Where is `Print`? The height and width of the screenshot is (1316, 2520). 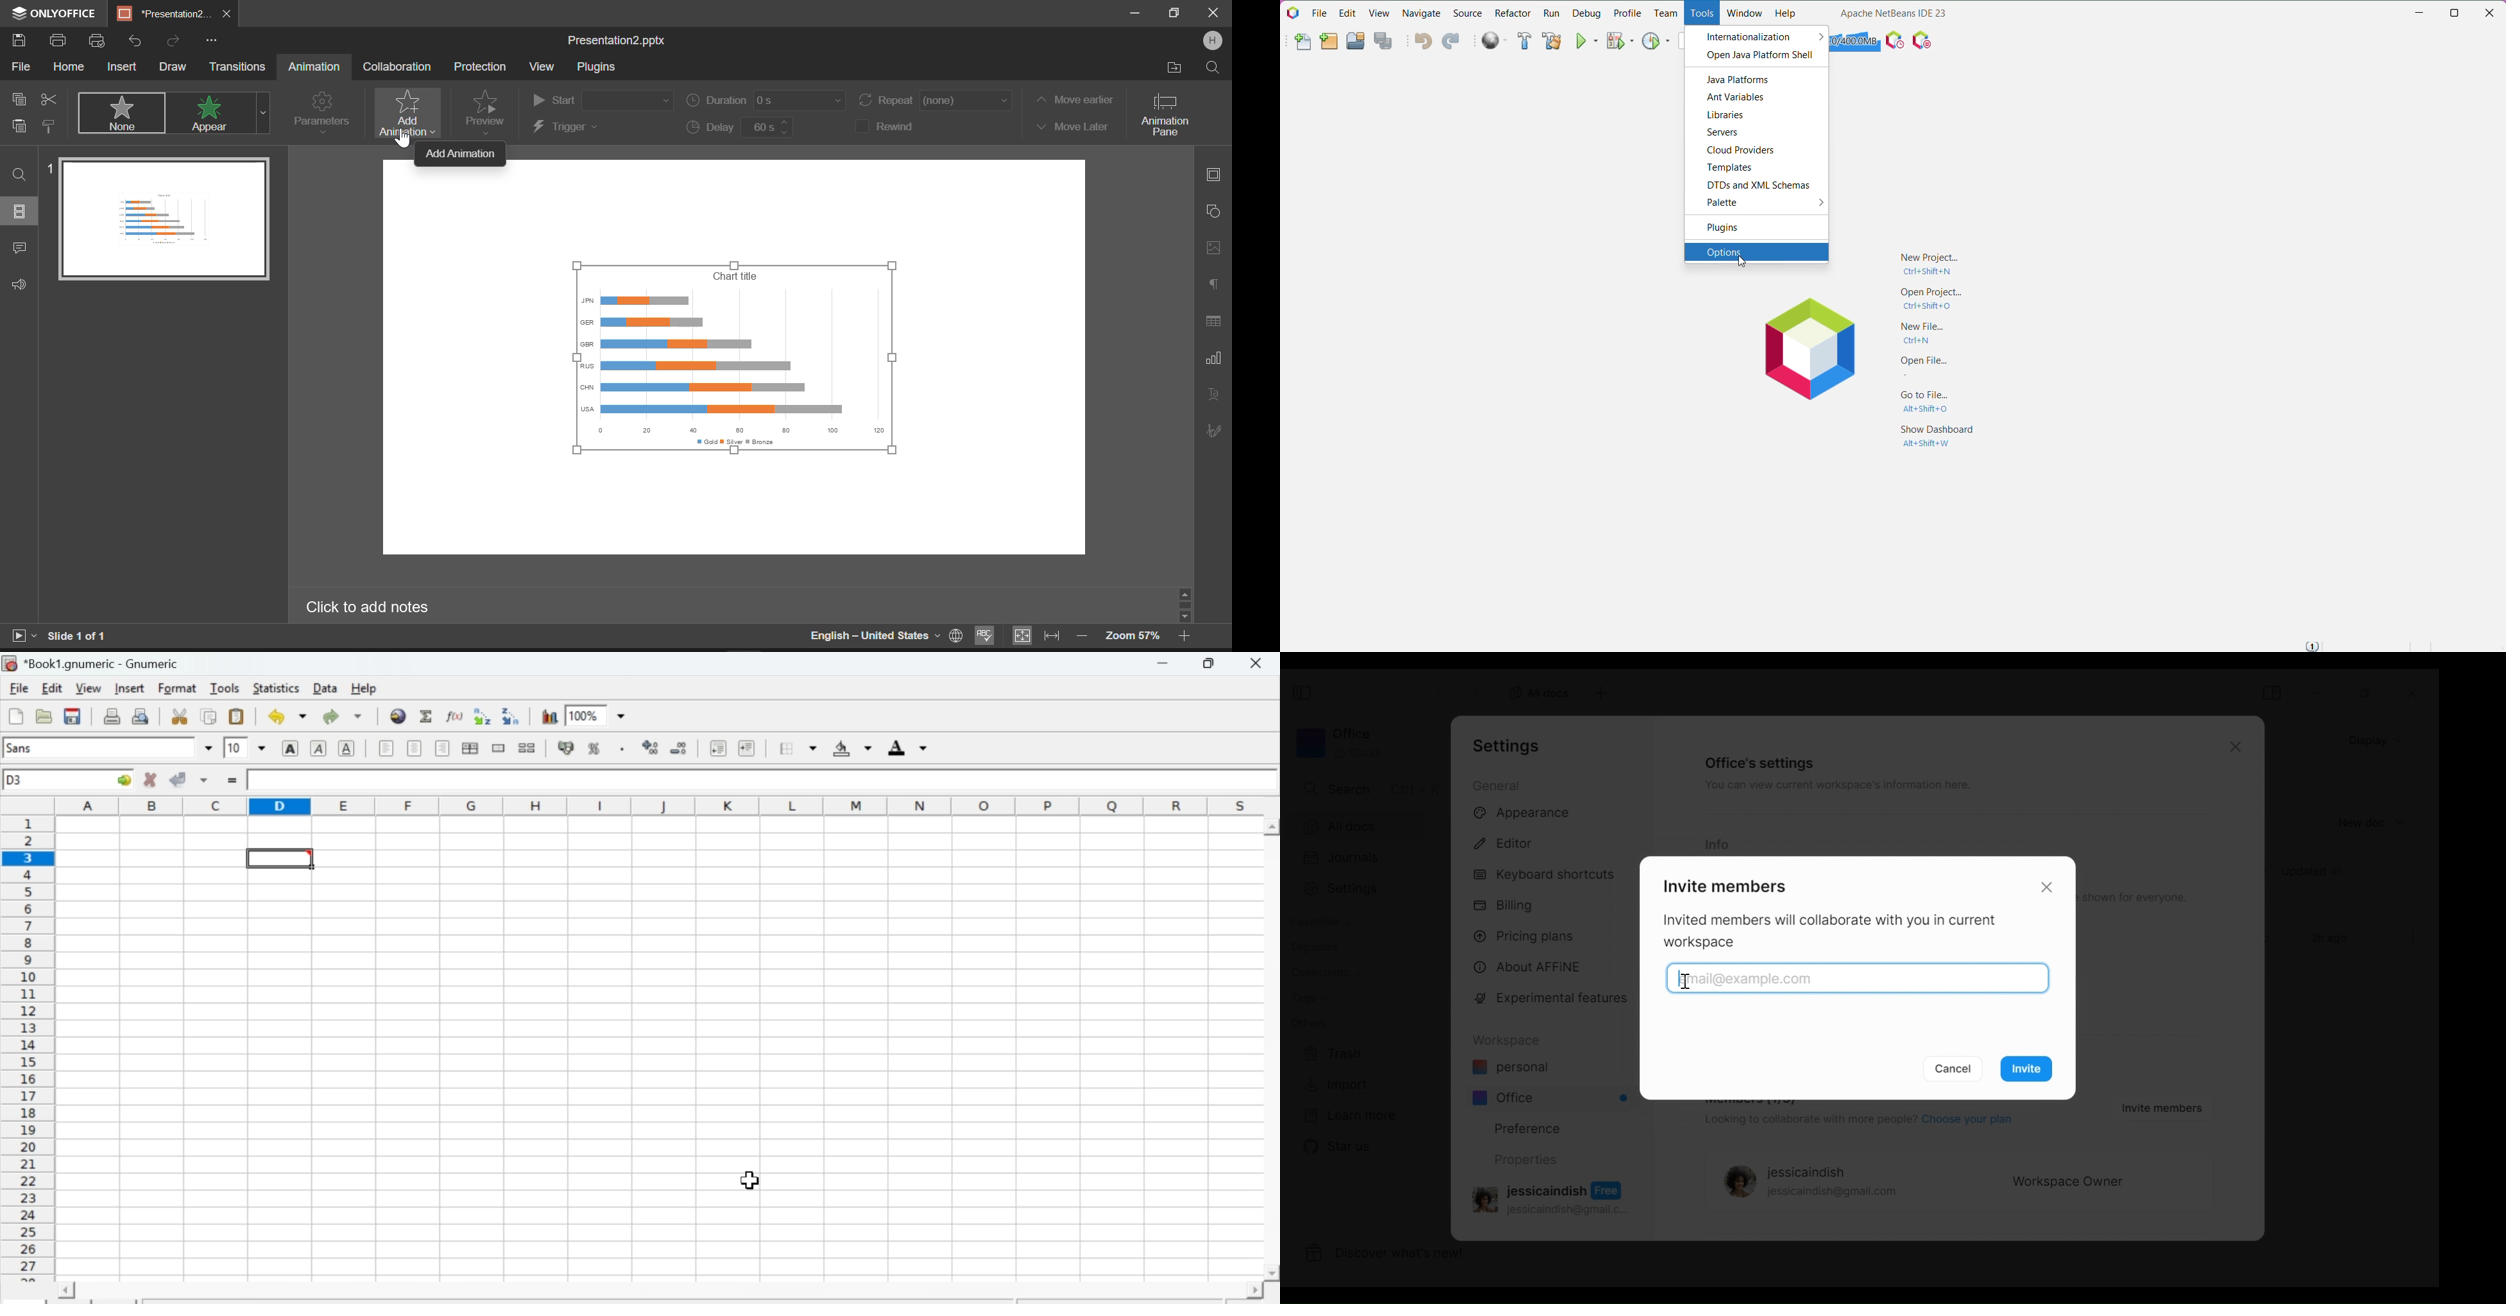 Print is located at coordinates (60, 42).